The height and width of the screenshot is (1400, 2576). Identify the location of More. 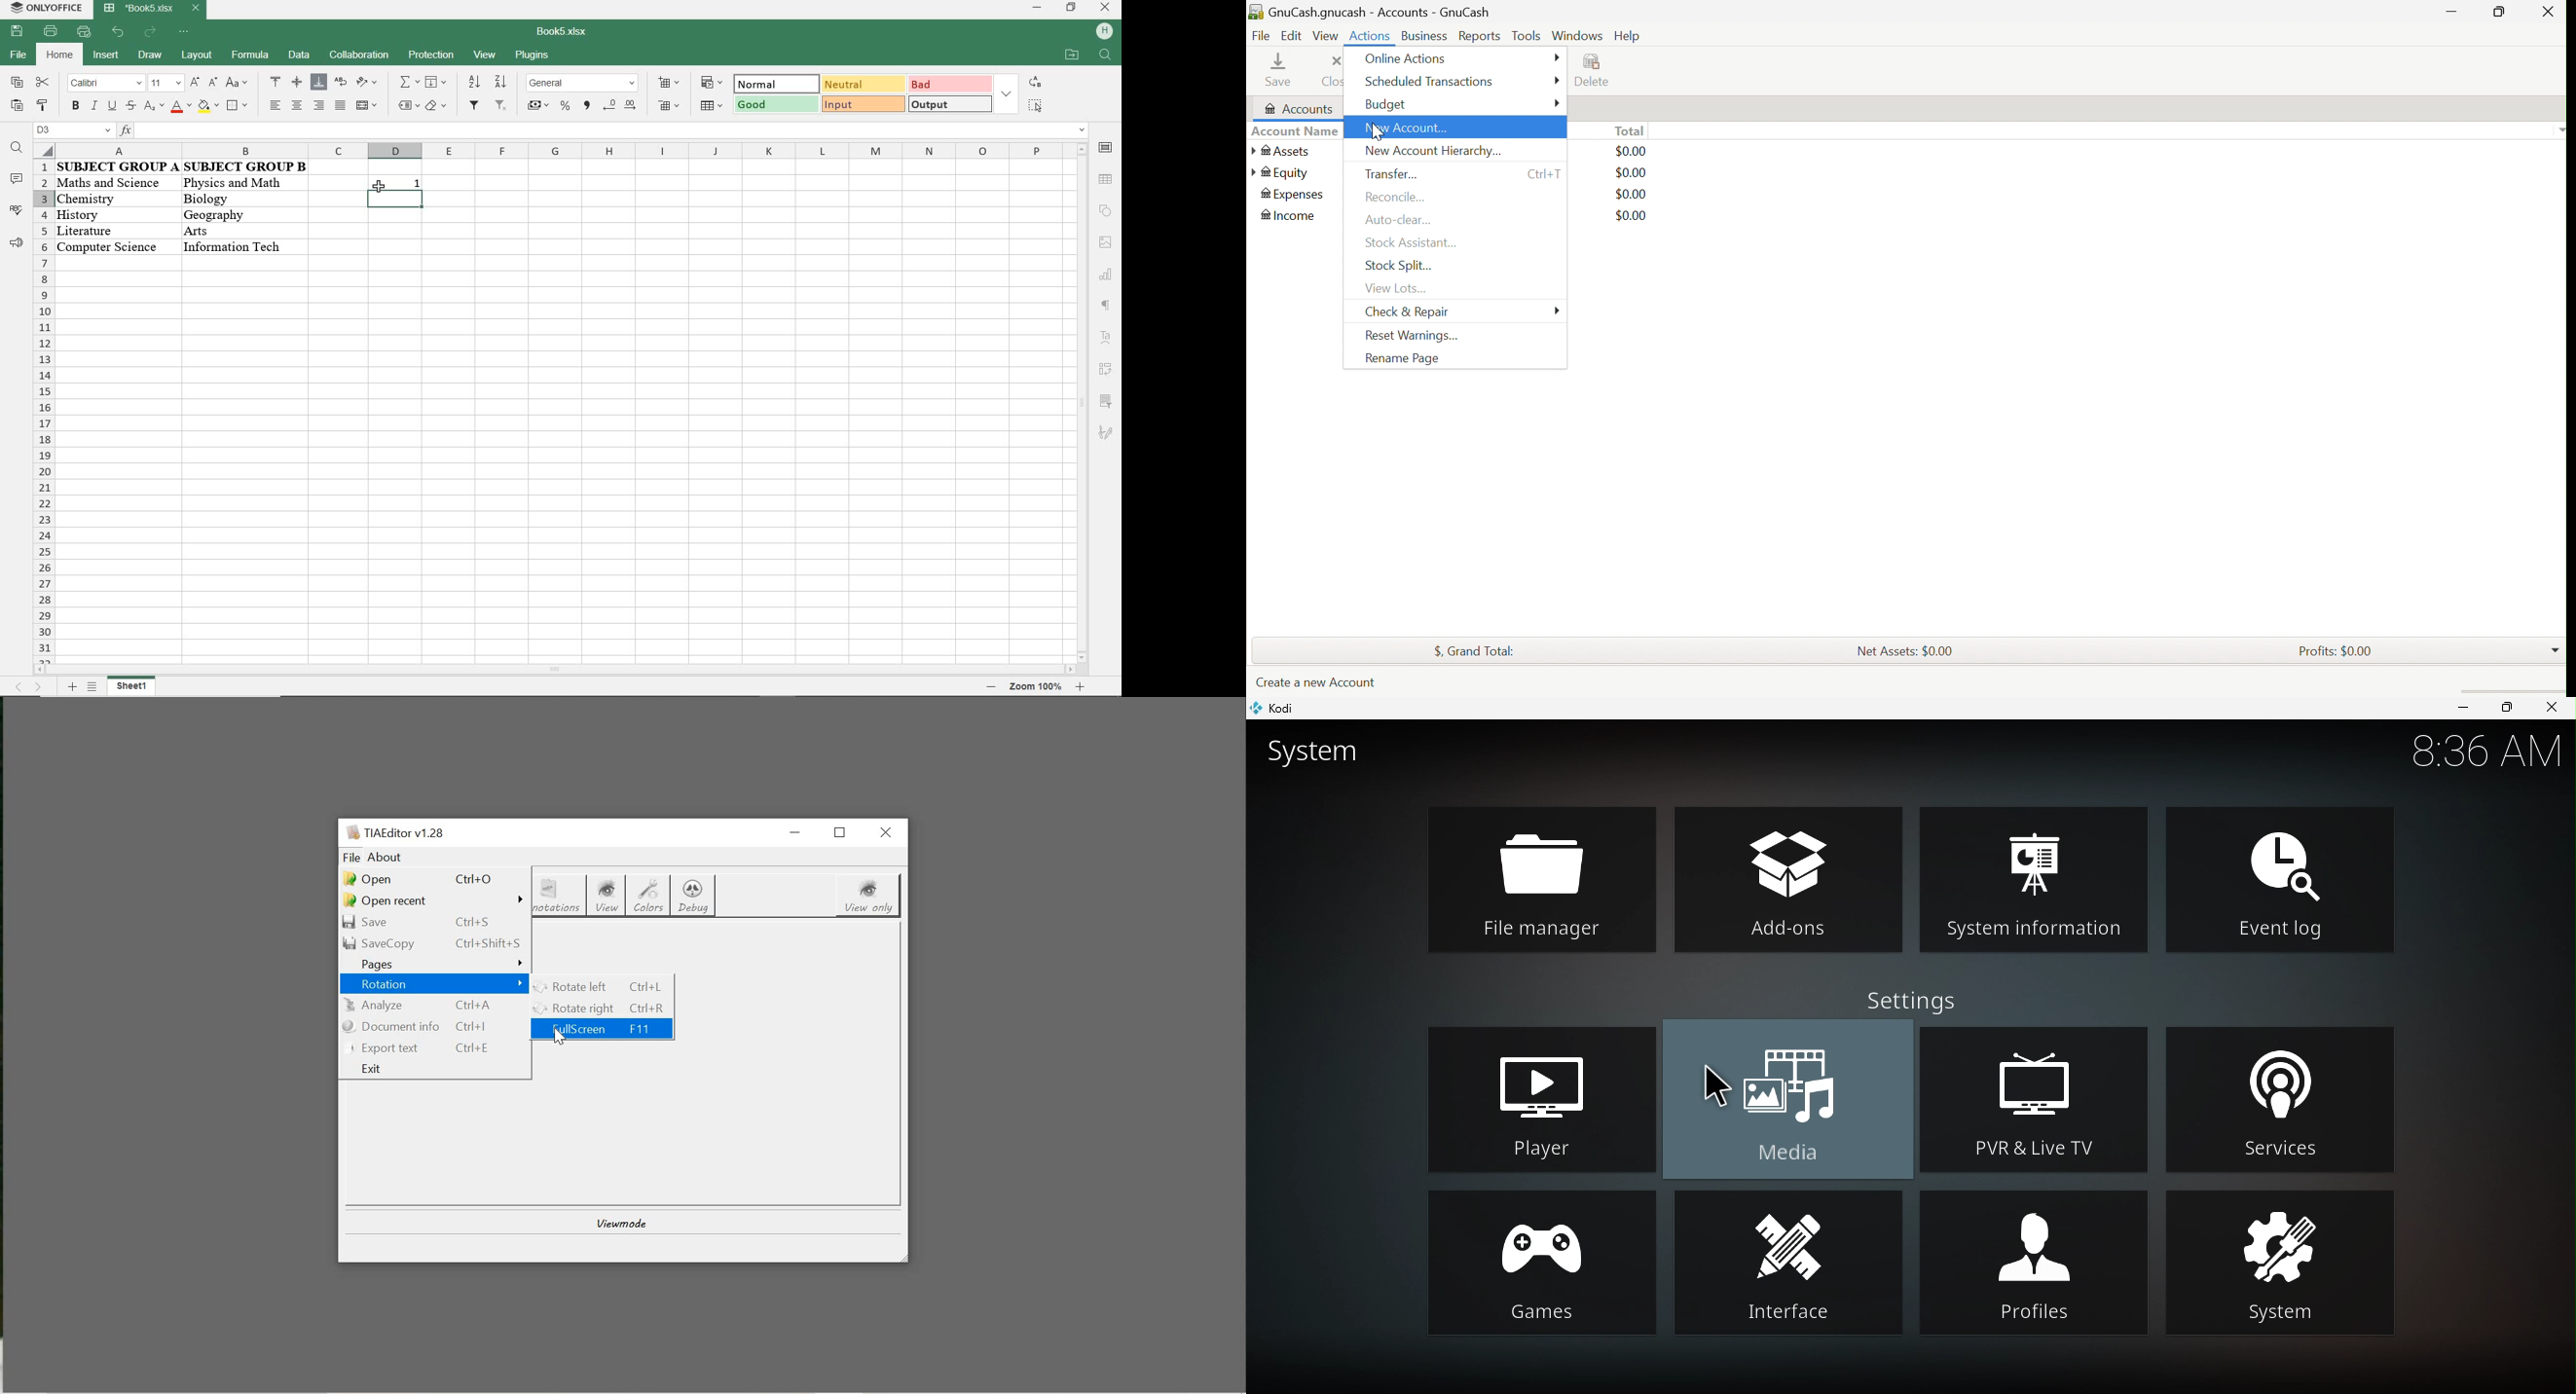
(1555, 82).